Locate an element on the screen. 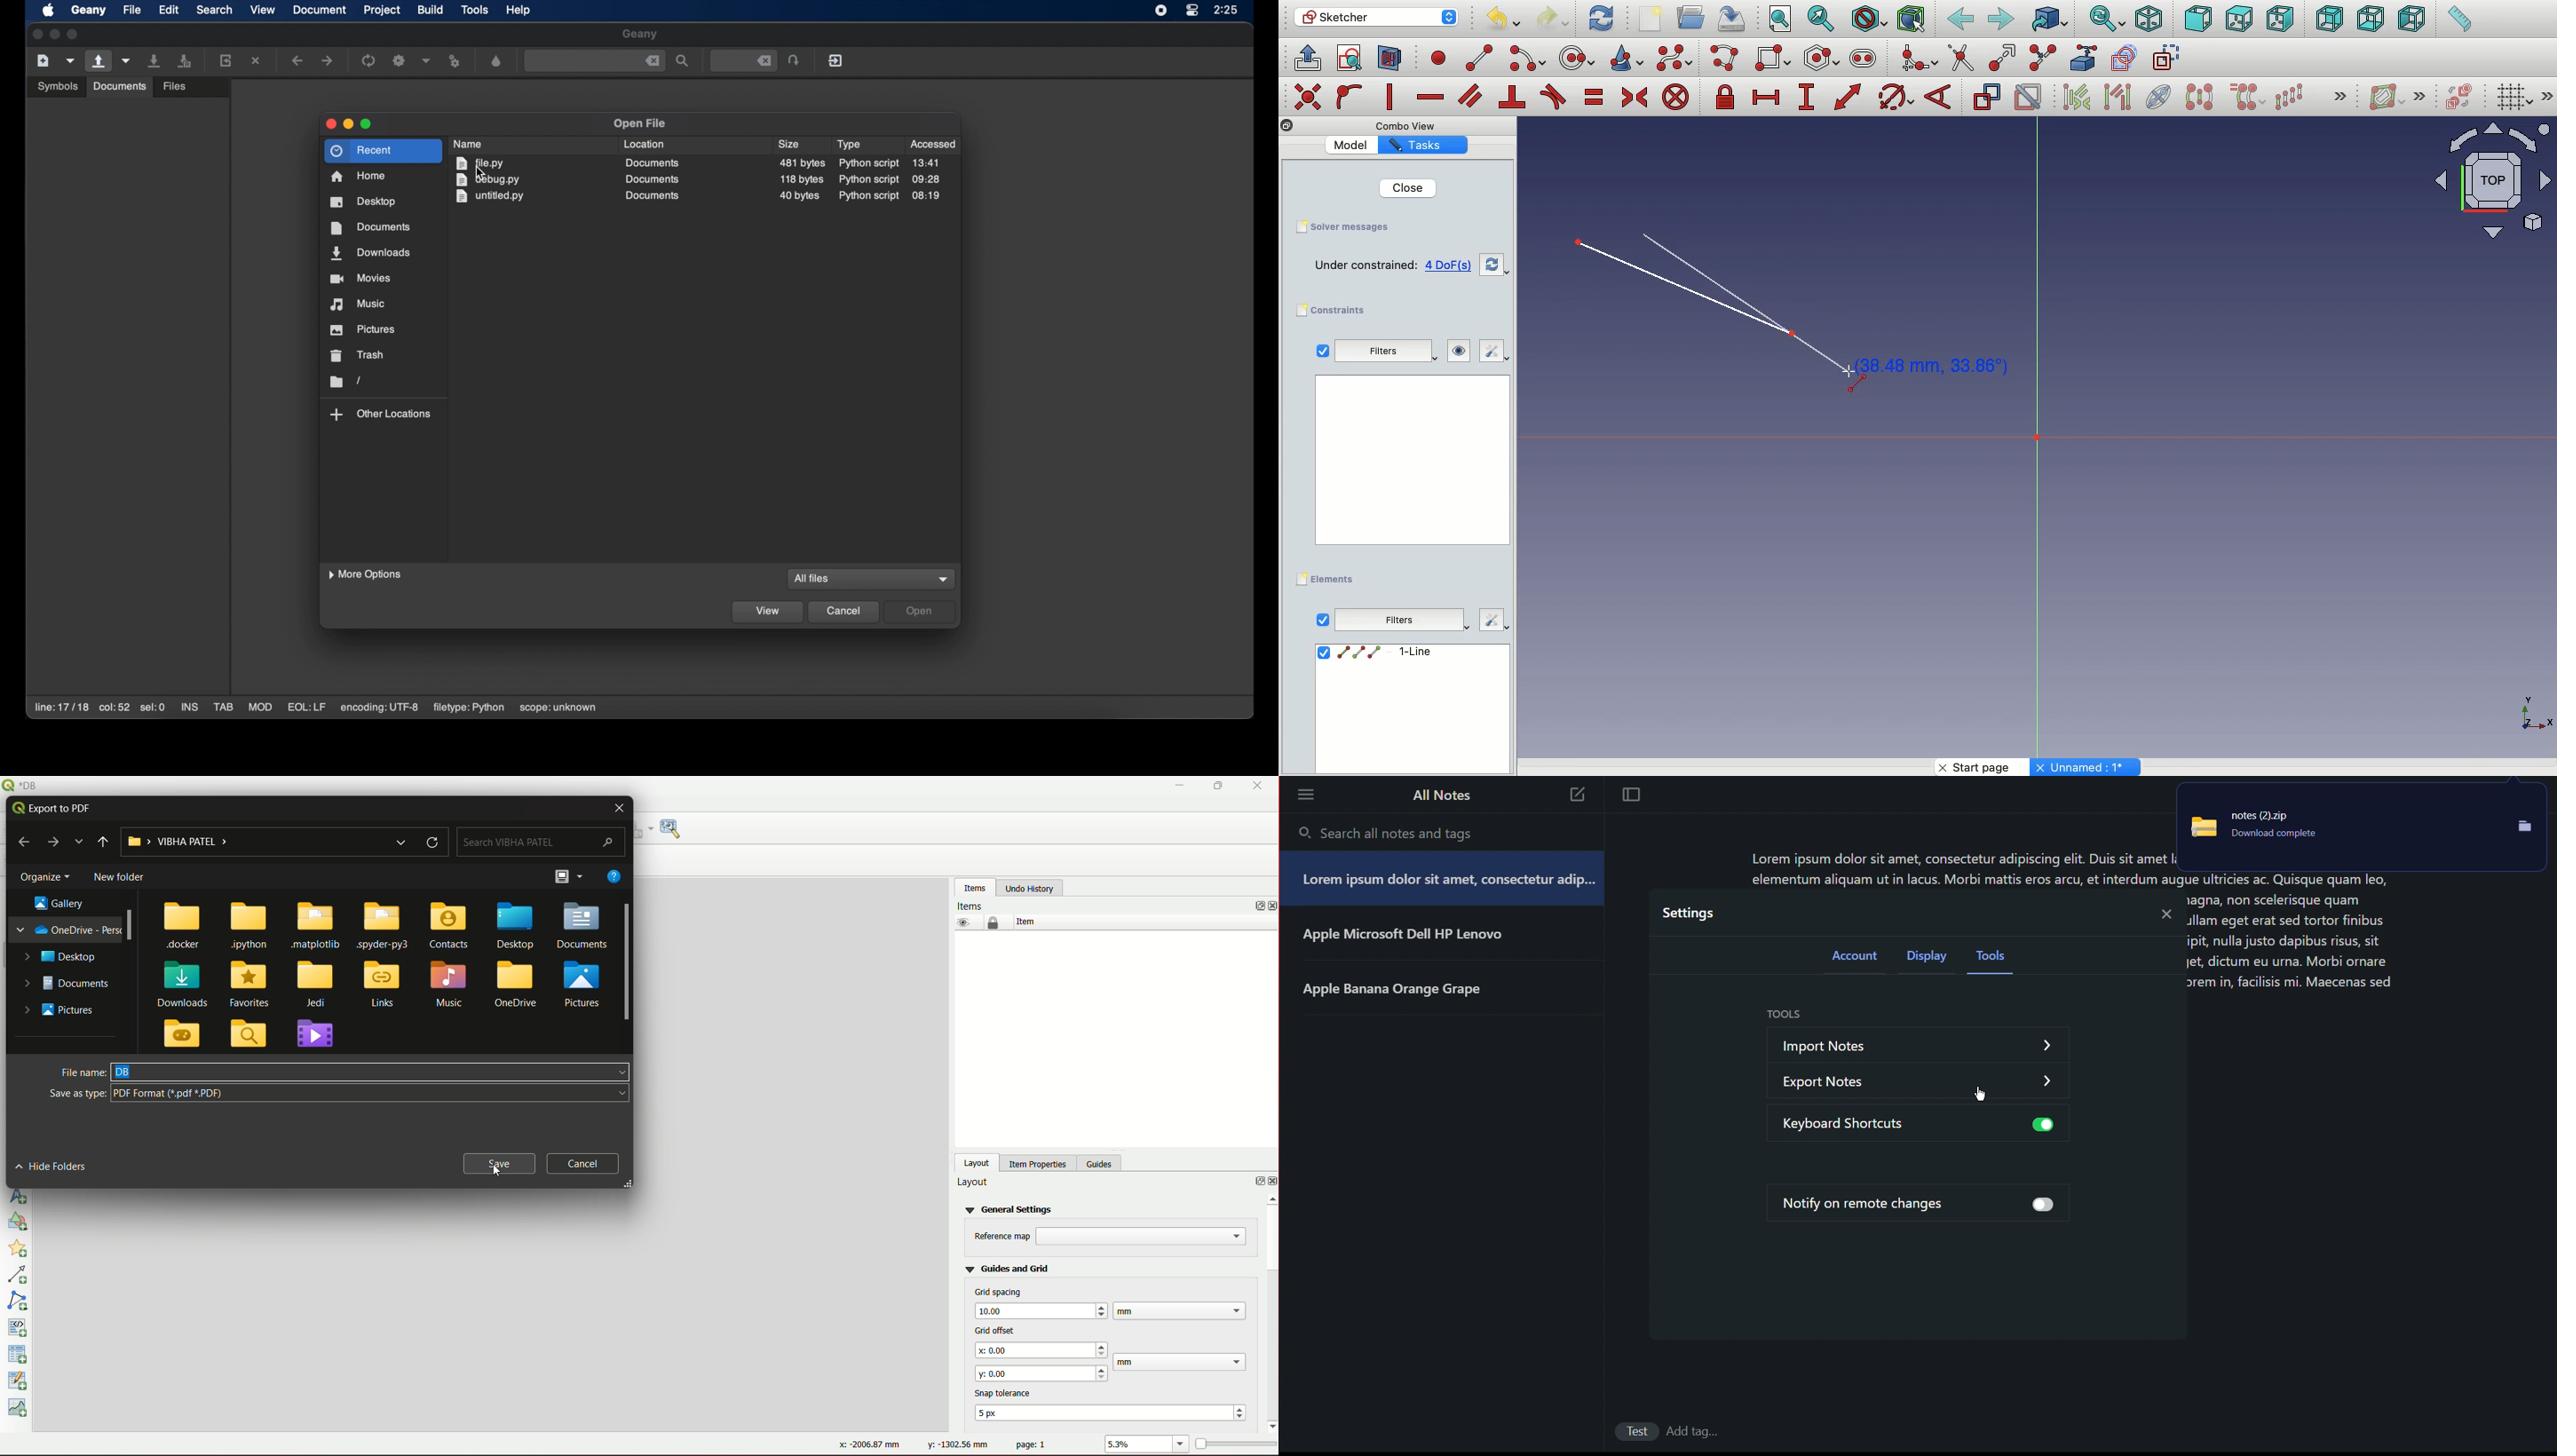 This screenshot has width=2576, height=1456. Draw style is located at coordinates (1869, 19).